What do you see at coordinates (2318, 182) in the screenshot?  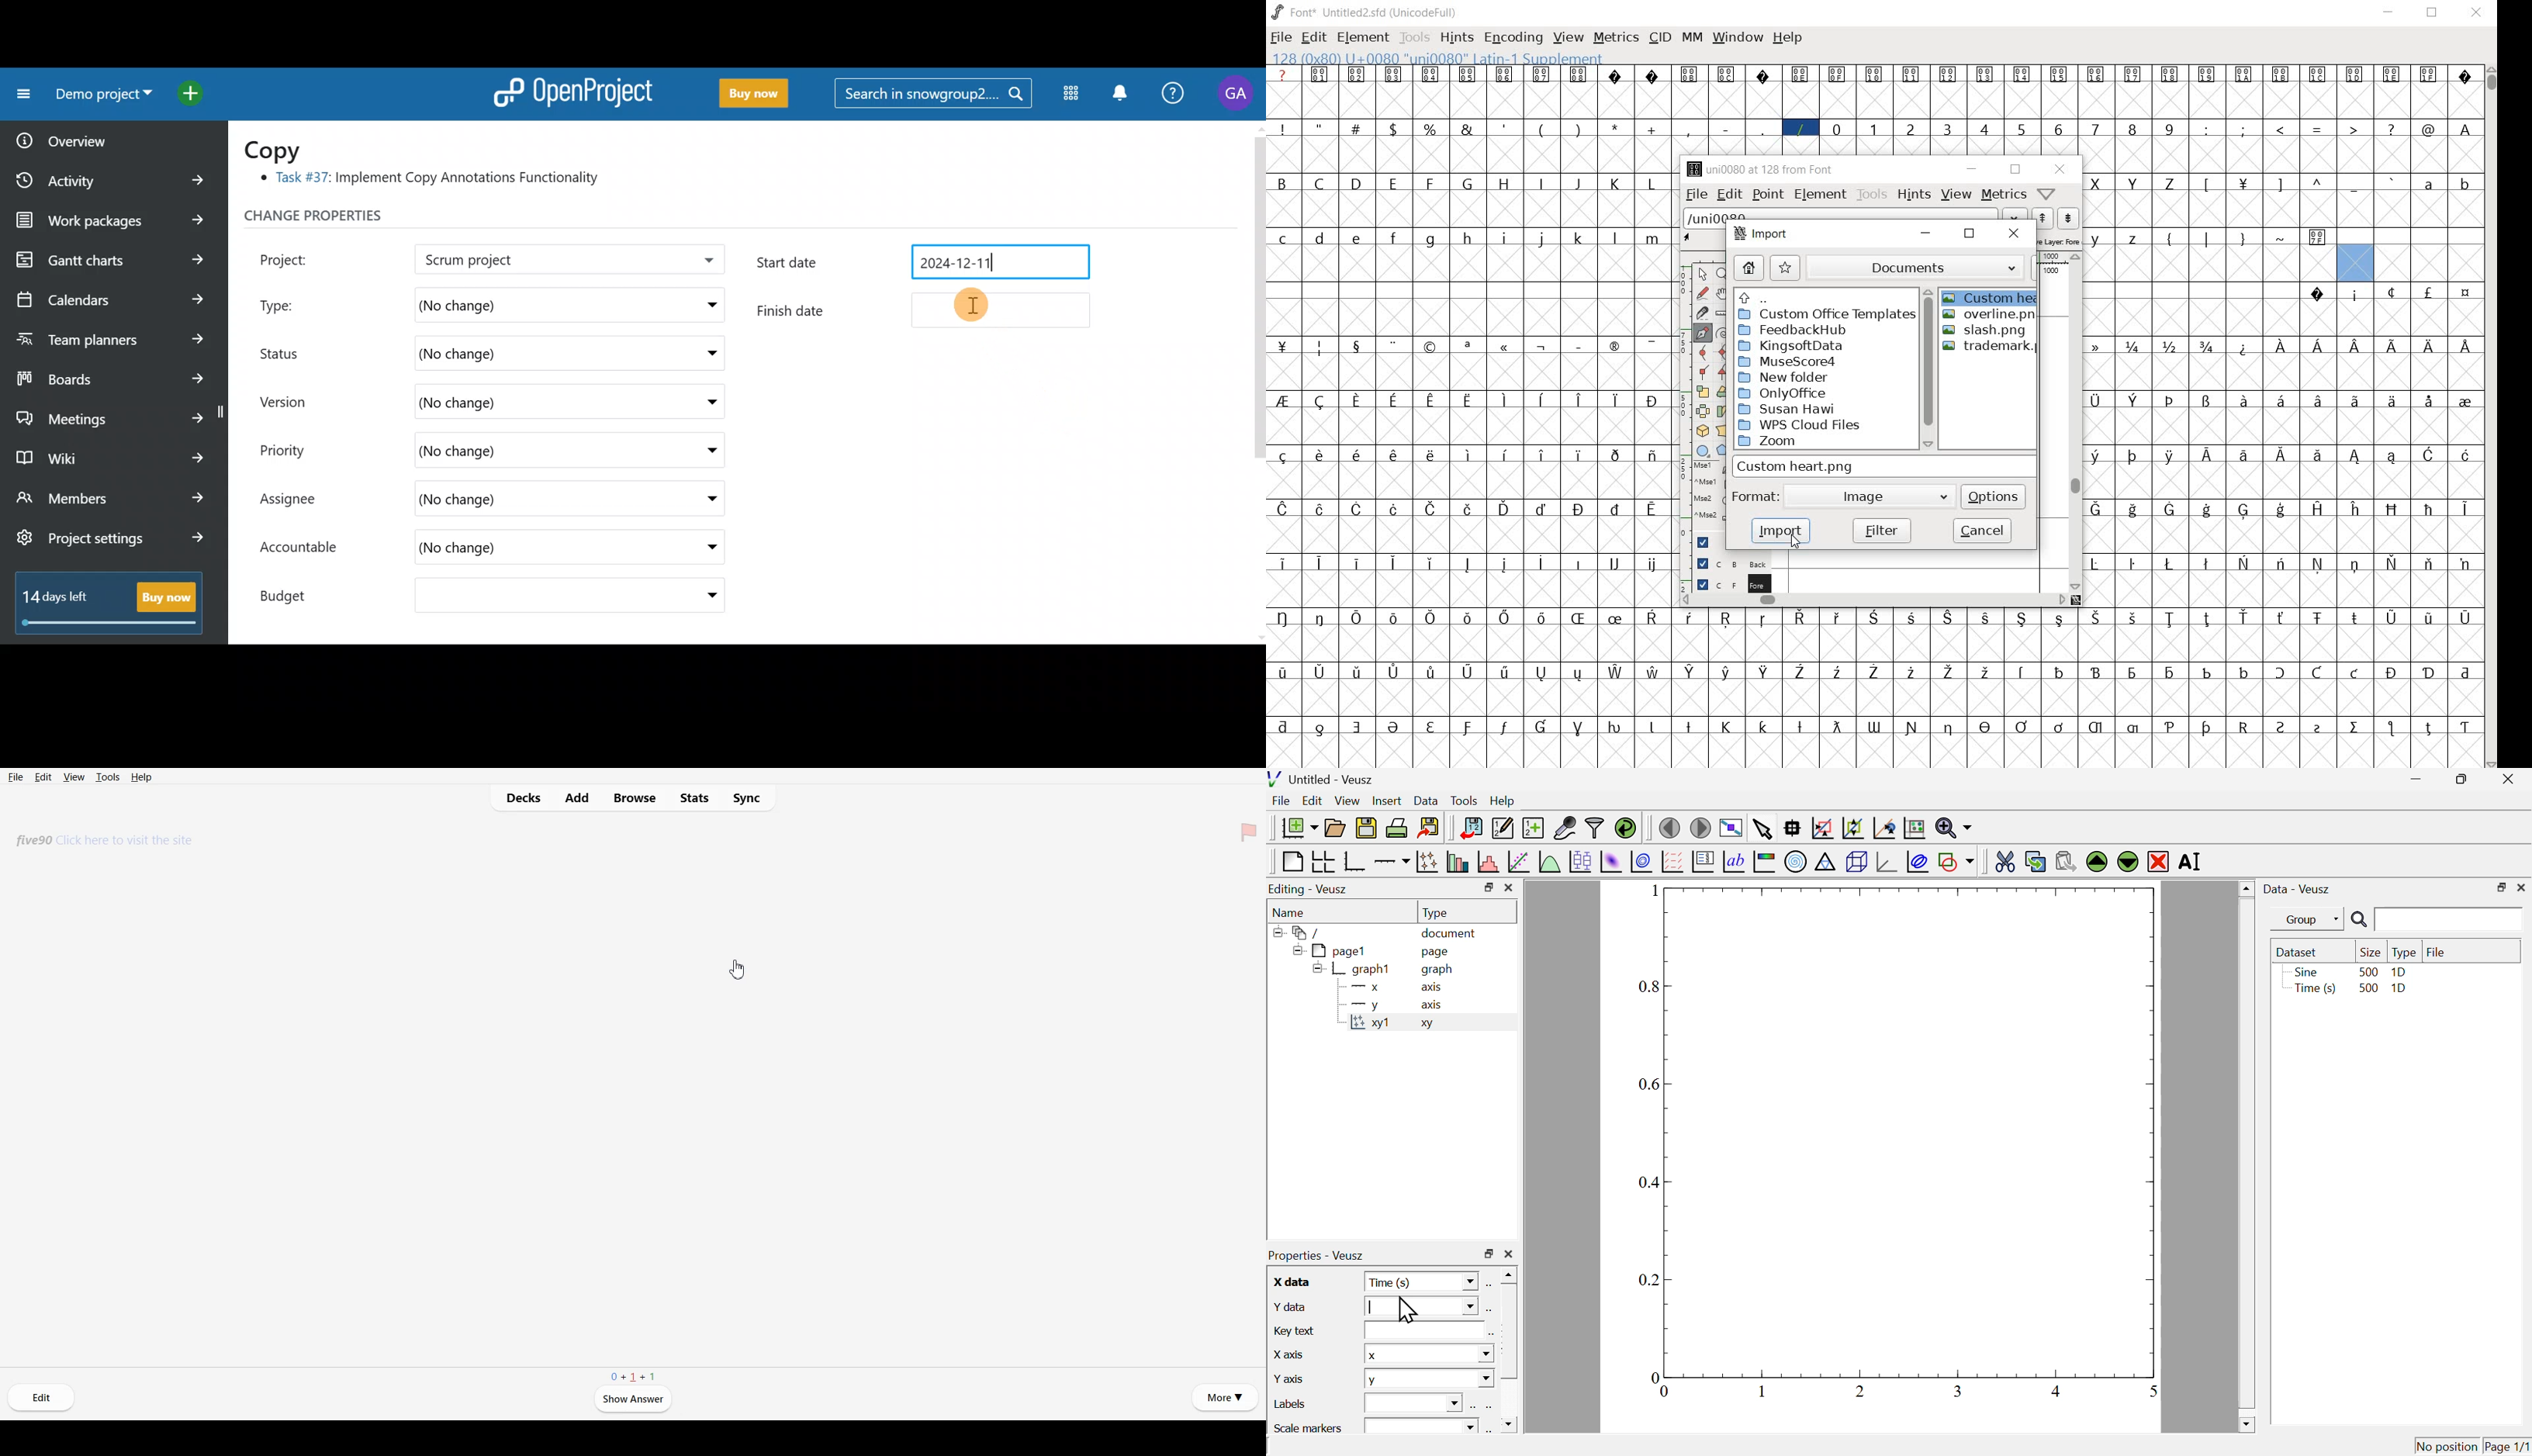 I see `glyph` at bounding box center [2318, 182].